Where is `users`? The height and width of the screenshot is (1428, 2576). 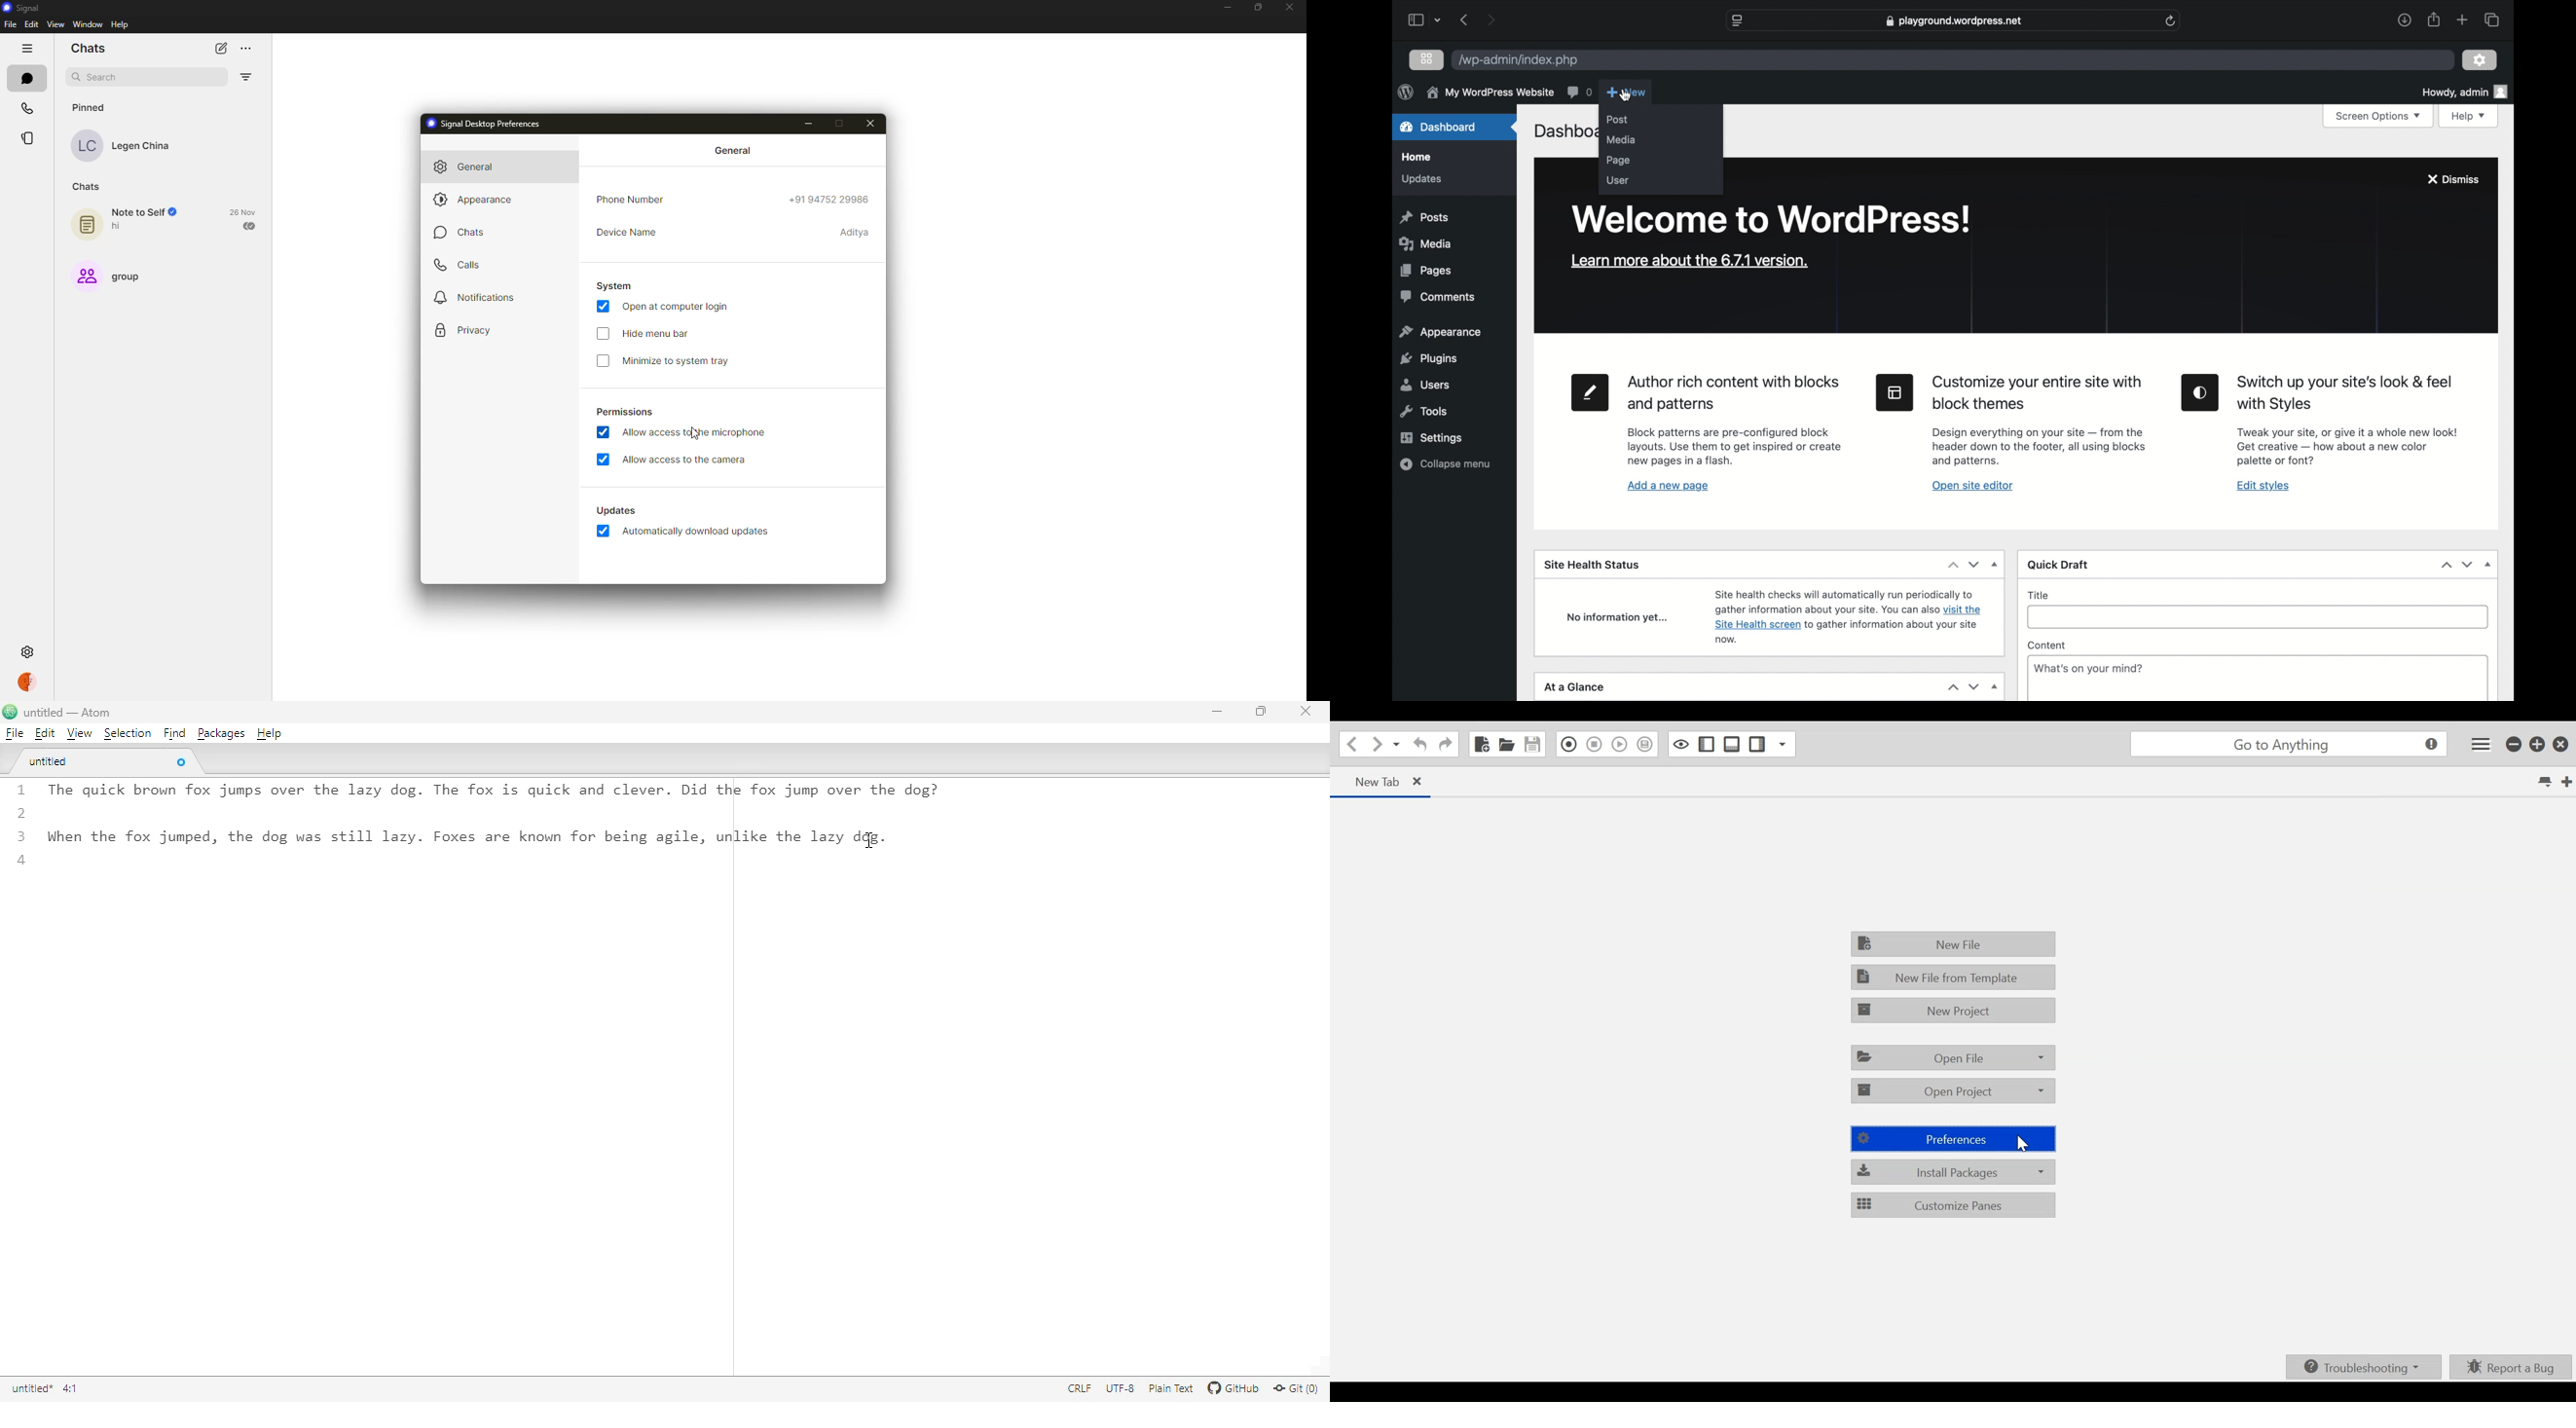 users is located at coordinates (1423, 384).